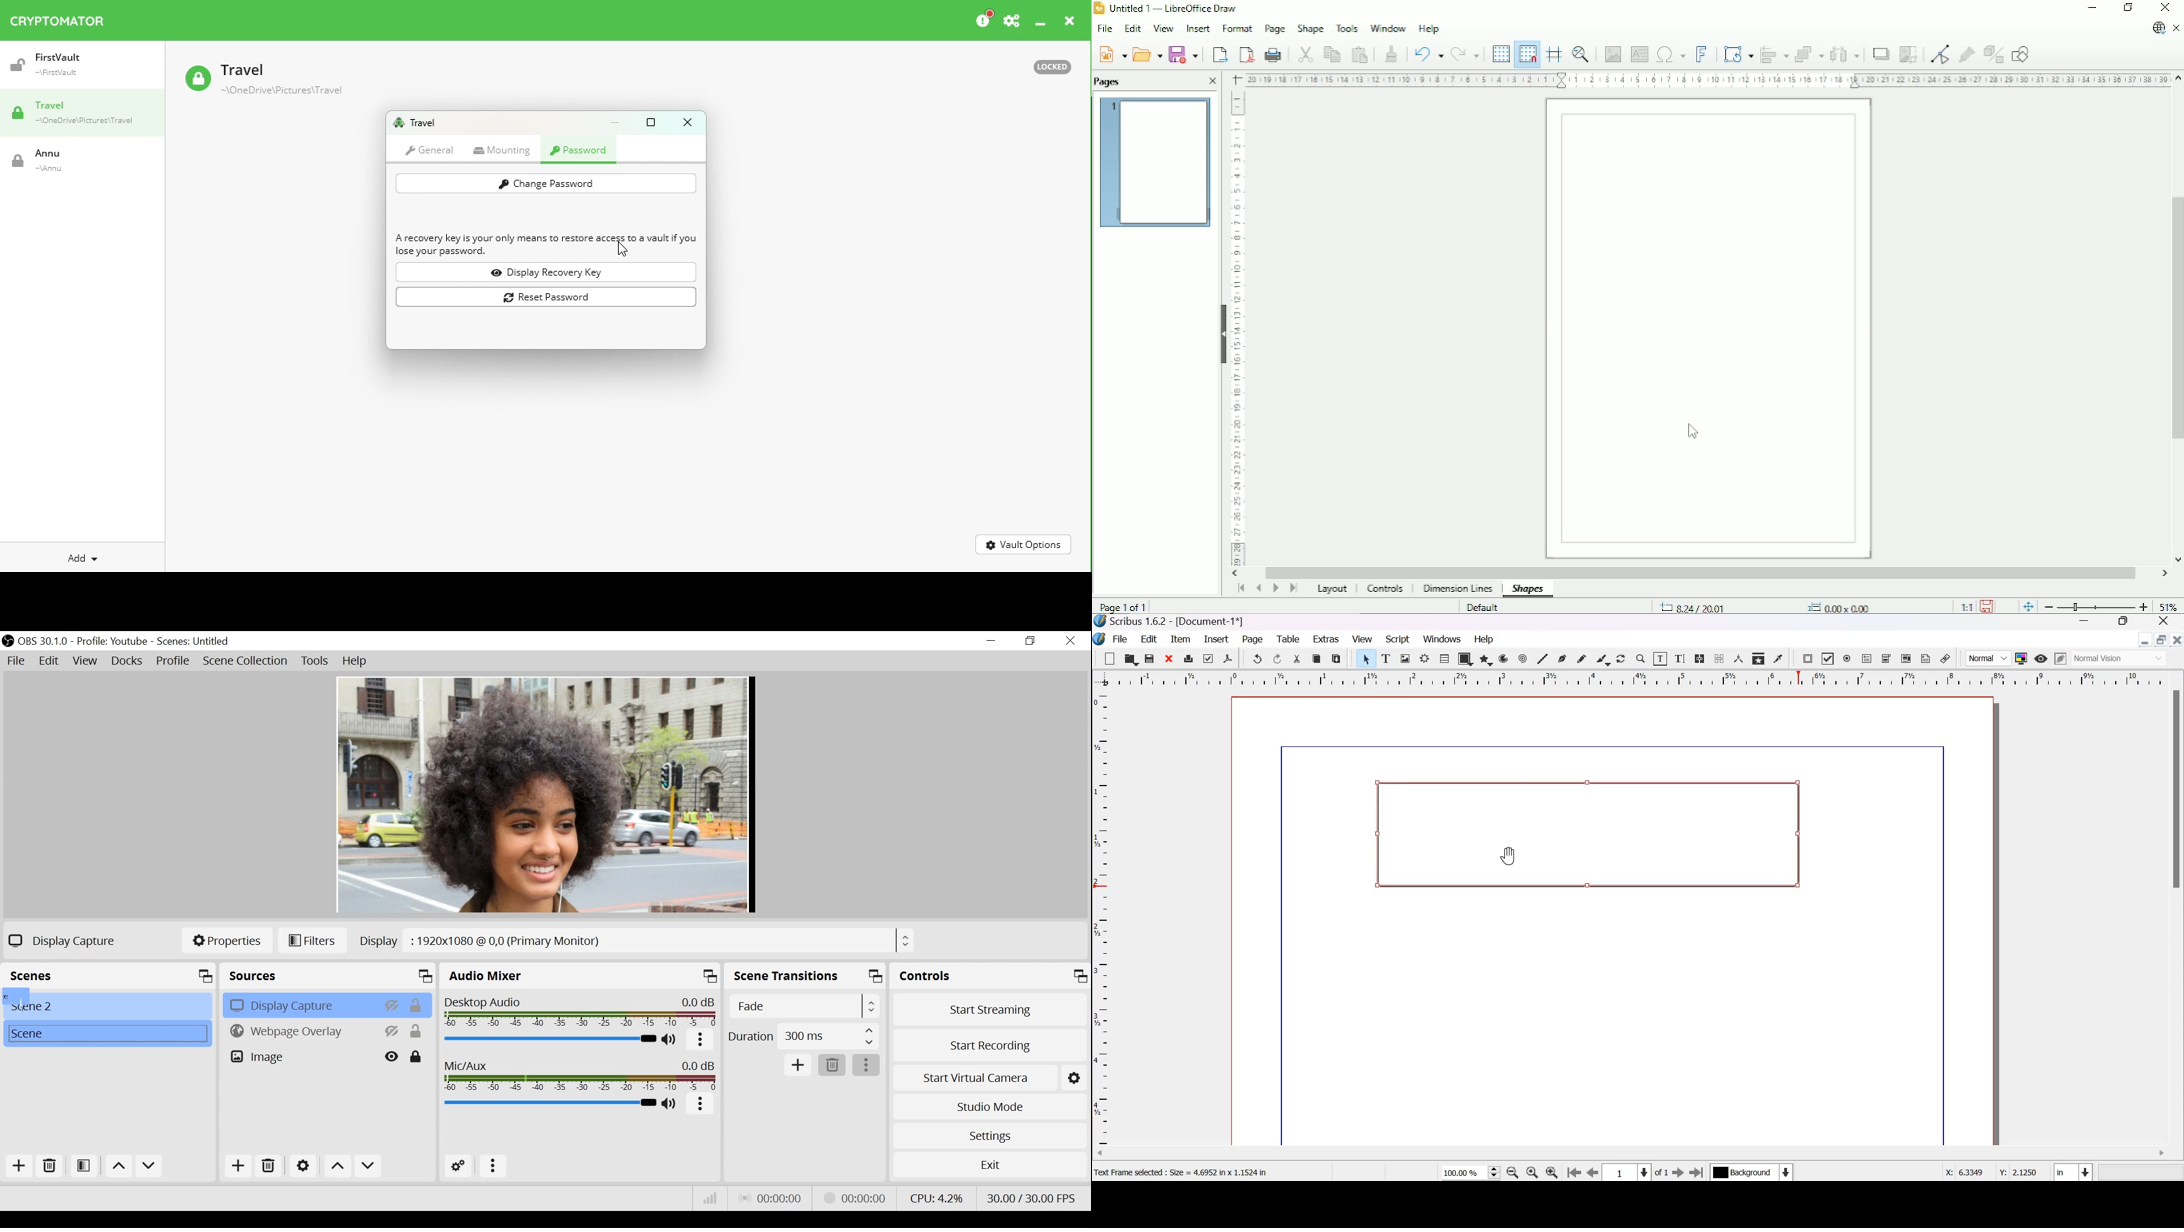 The image size is (2184, 1232). Describe the element at coordinates (1031, 641) in the screenshot. I see `Restore` at that location.